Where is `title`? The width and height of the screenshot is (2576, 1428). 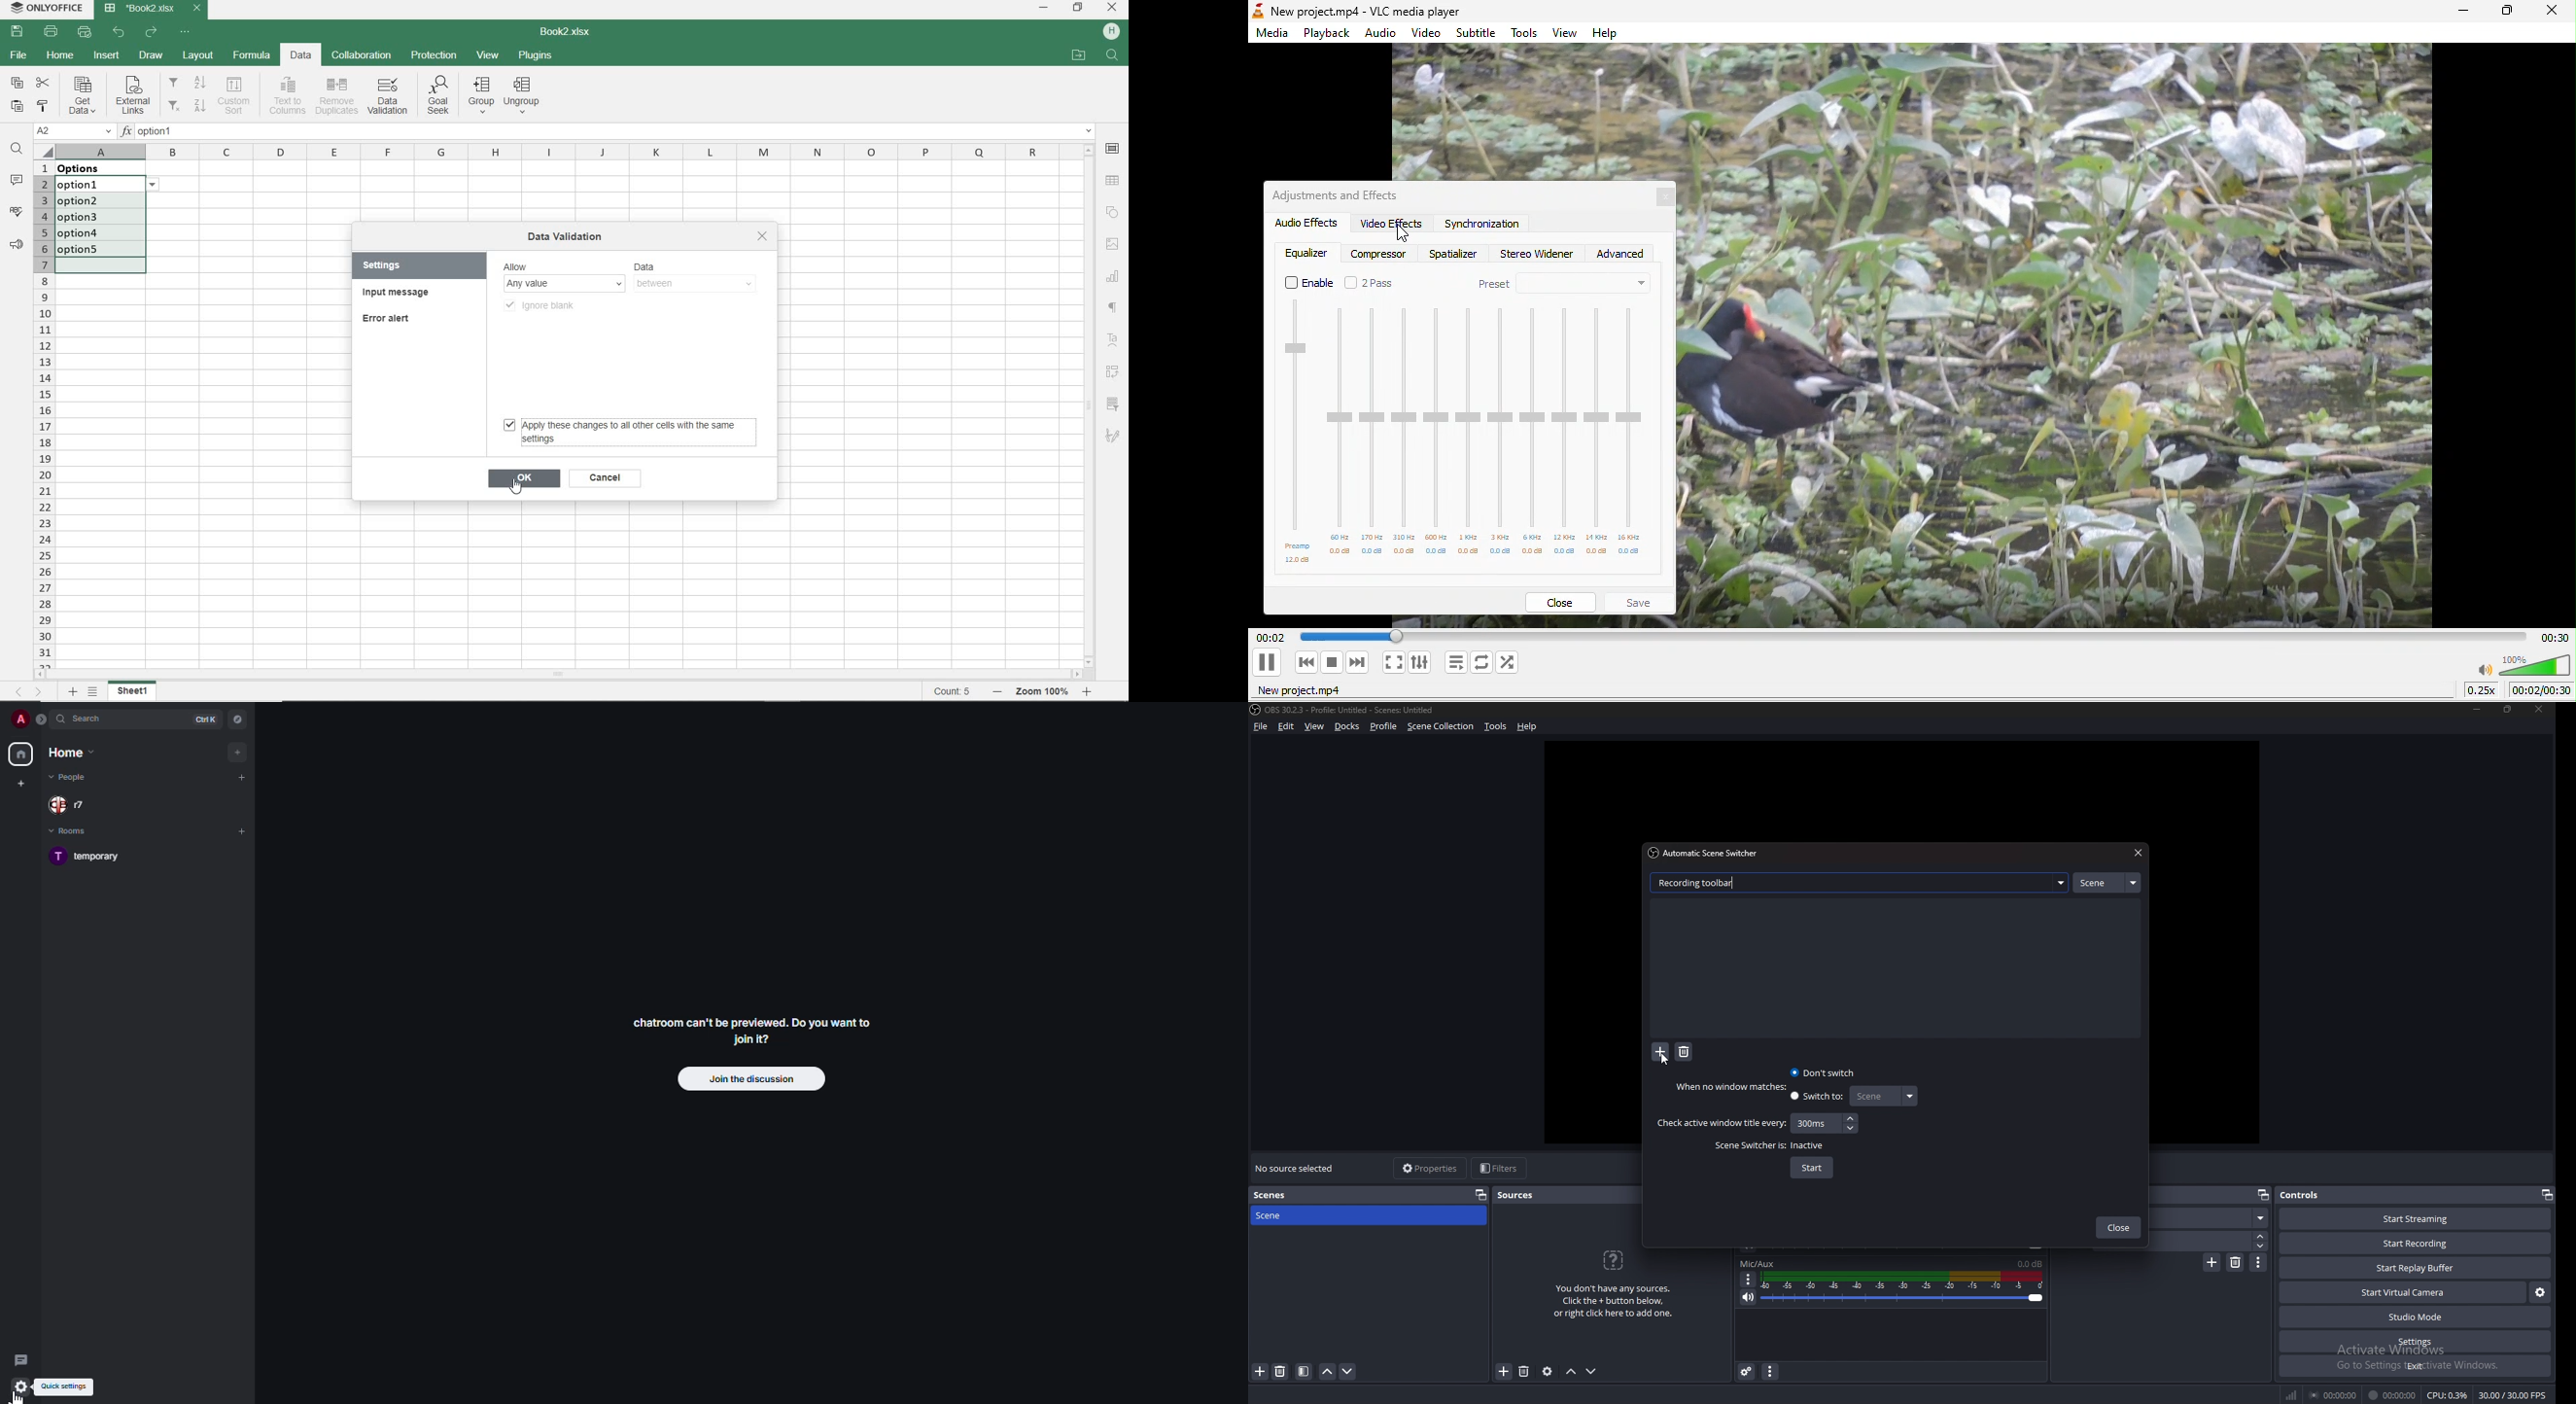 title is located at coordinates (1346, 709).